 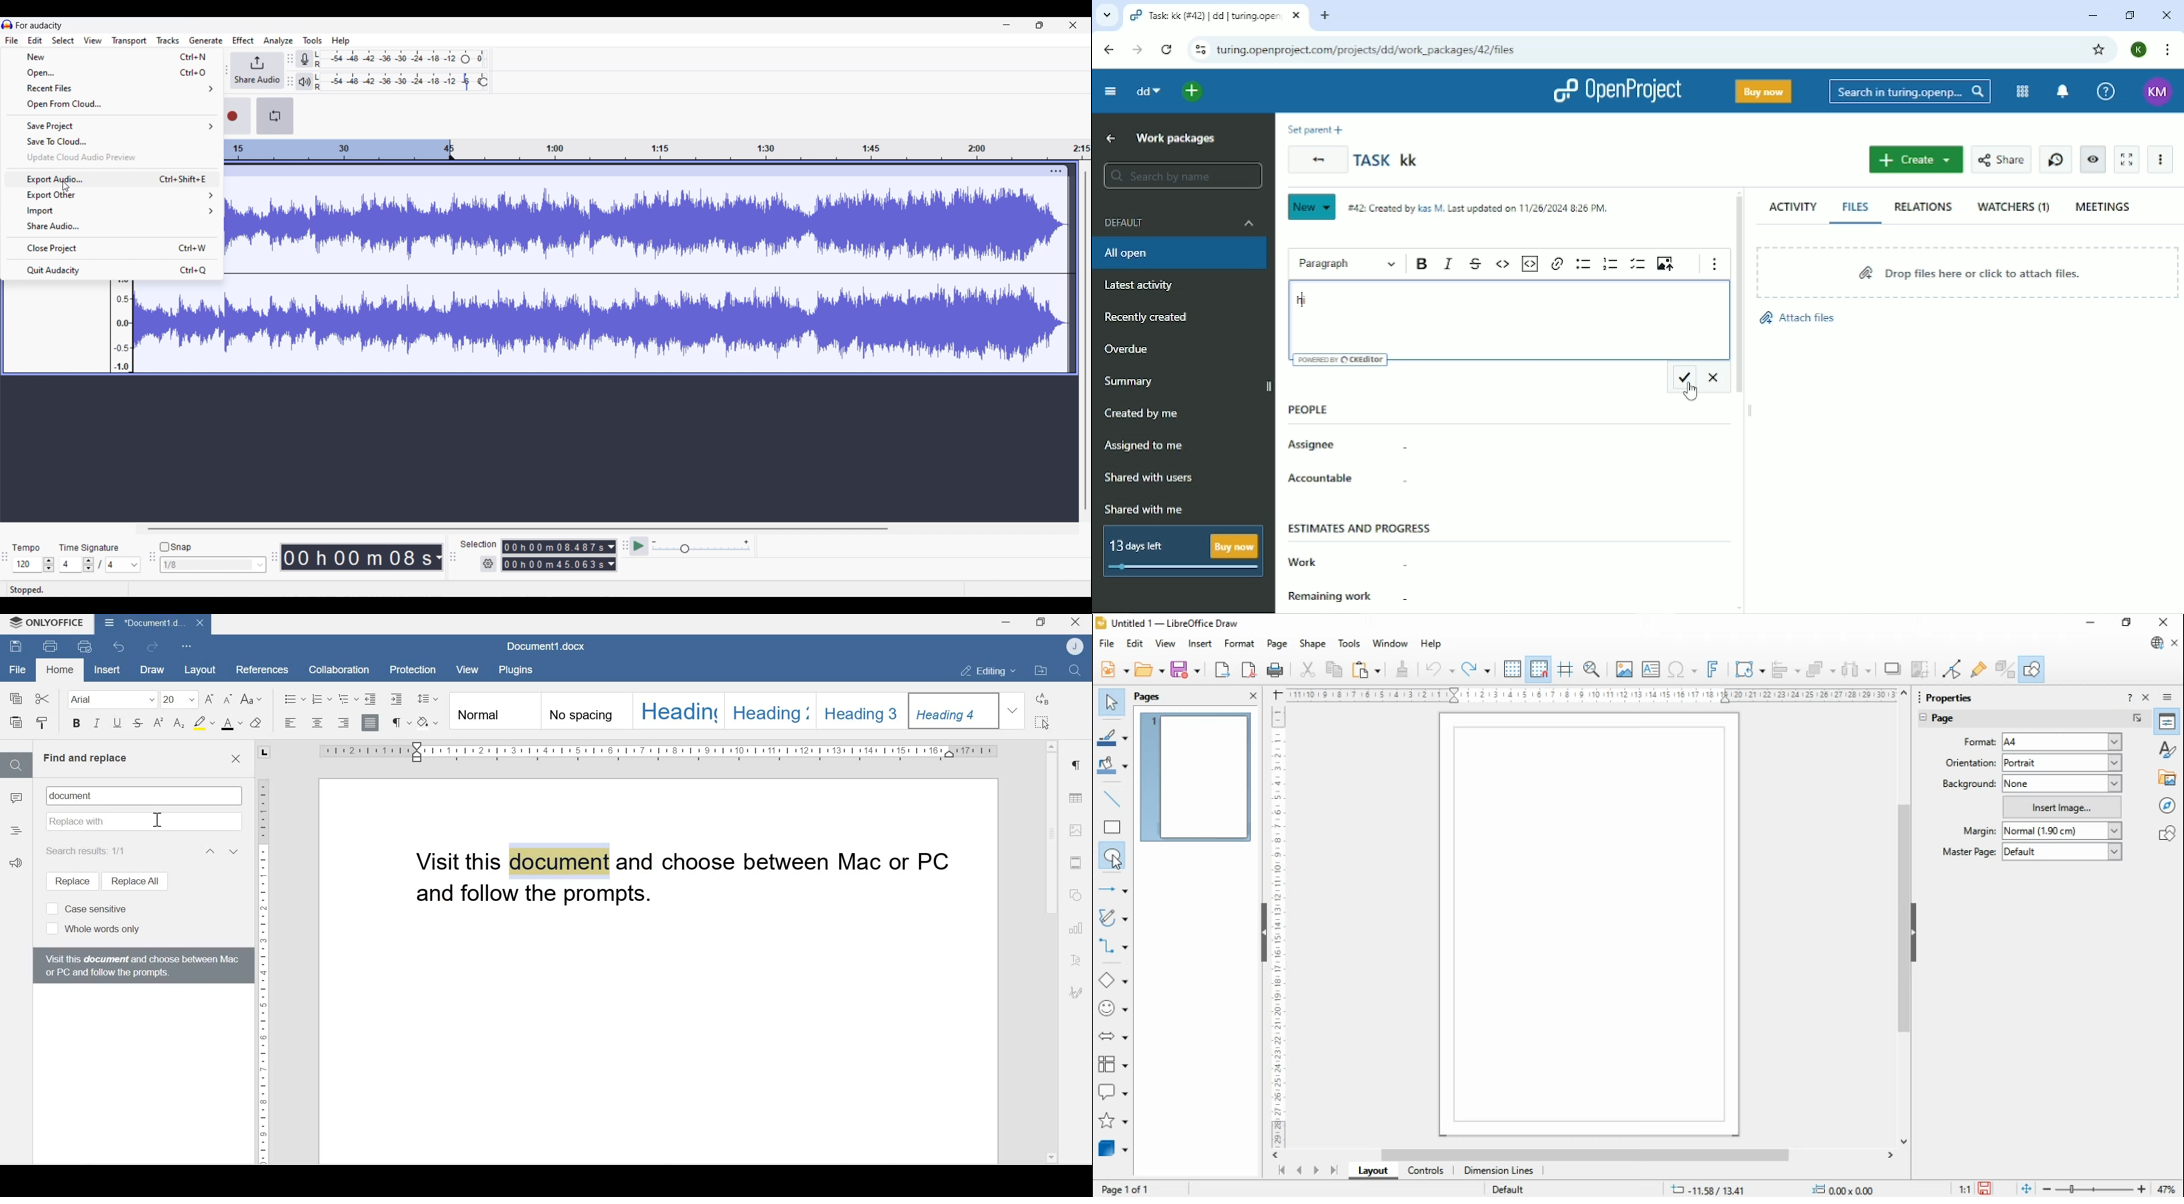 What do you see at coordinates (1041, 623) in the screenshot?
I see `Maximize` at bounding box center [1041, 623].